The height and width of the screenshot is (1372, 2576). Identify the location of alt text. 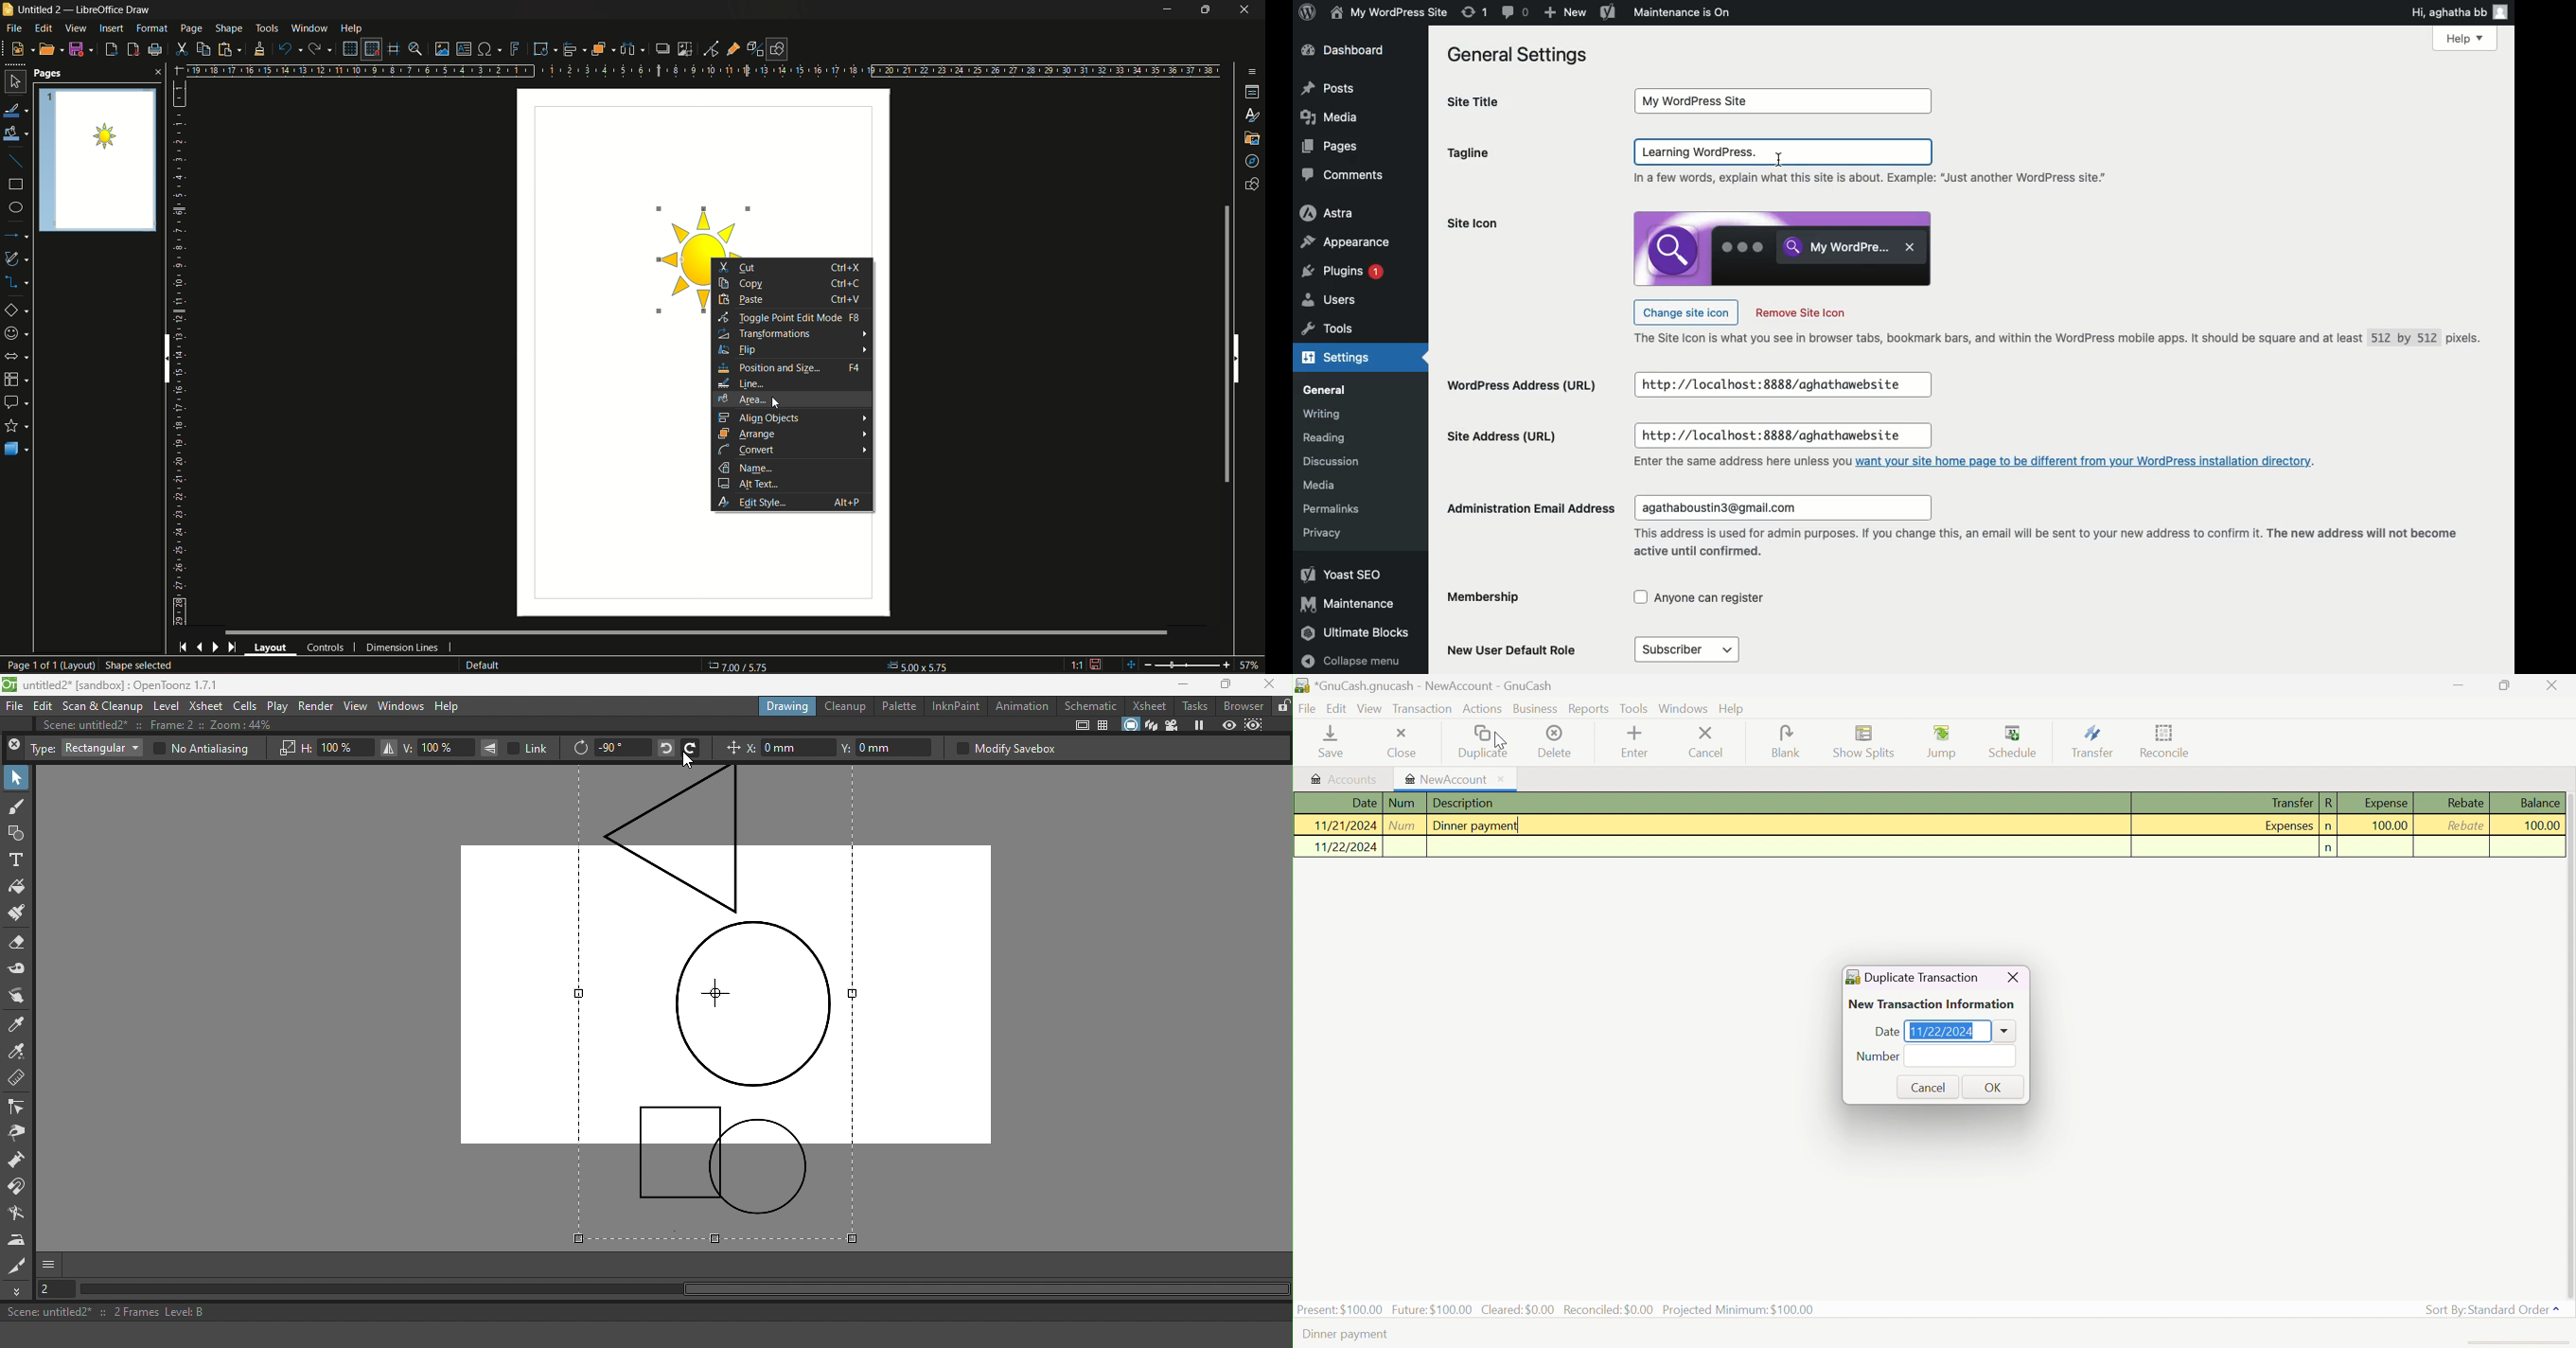
(752, 483).